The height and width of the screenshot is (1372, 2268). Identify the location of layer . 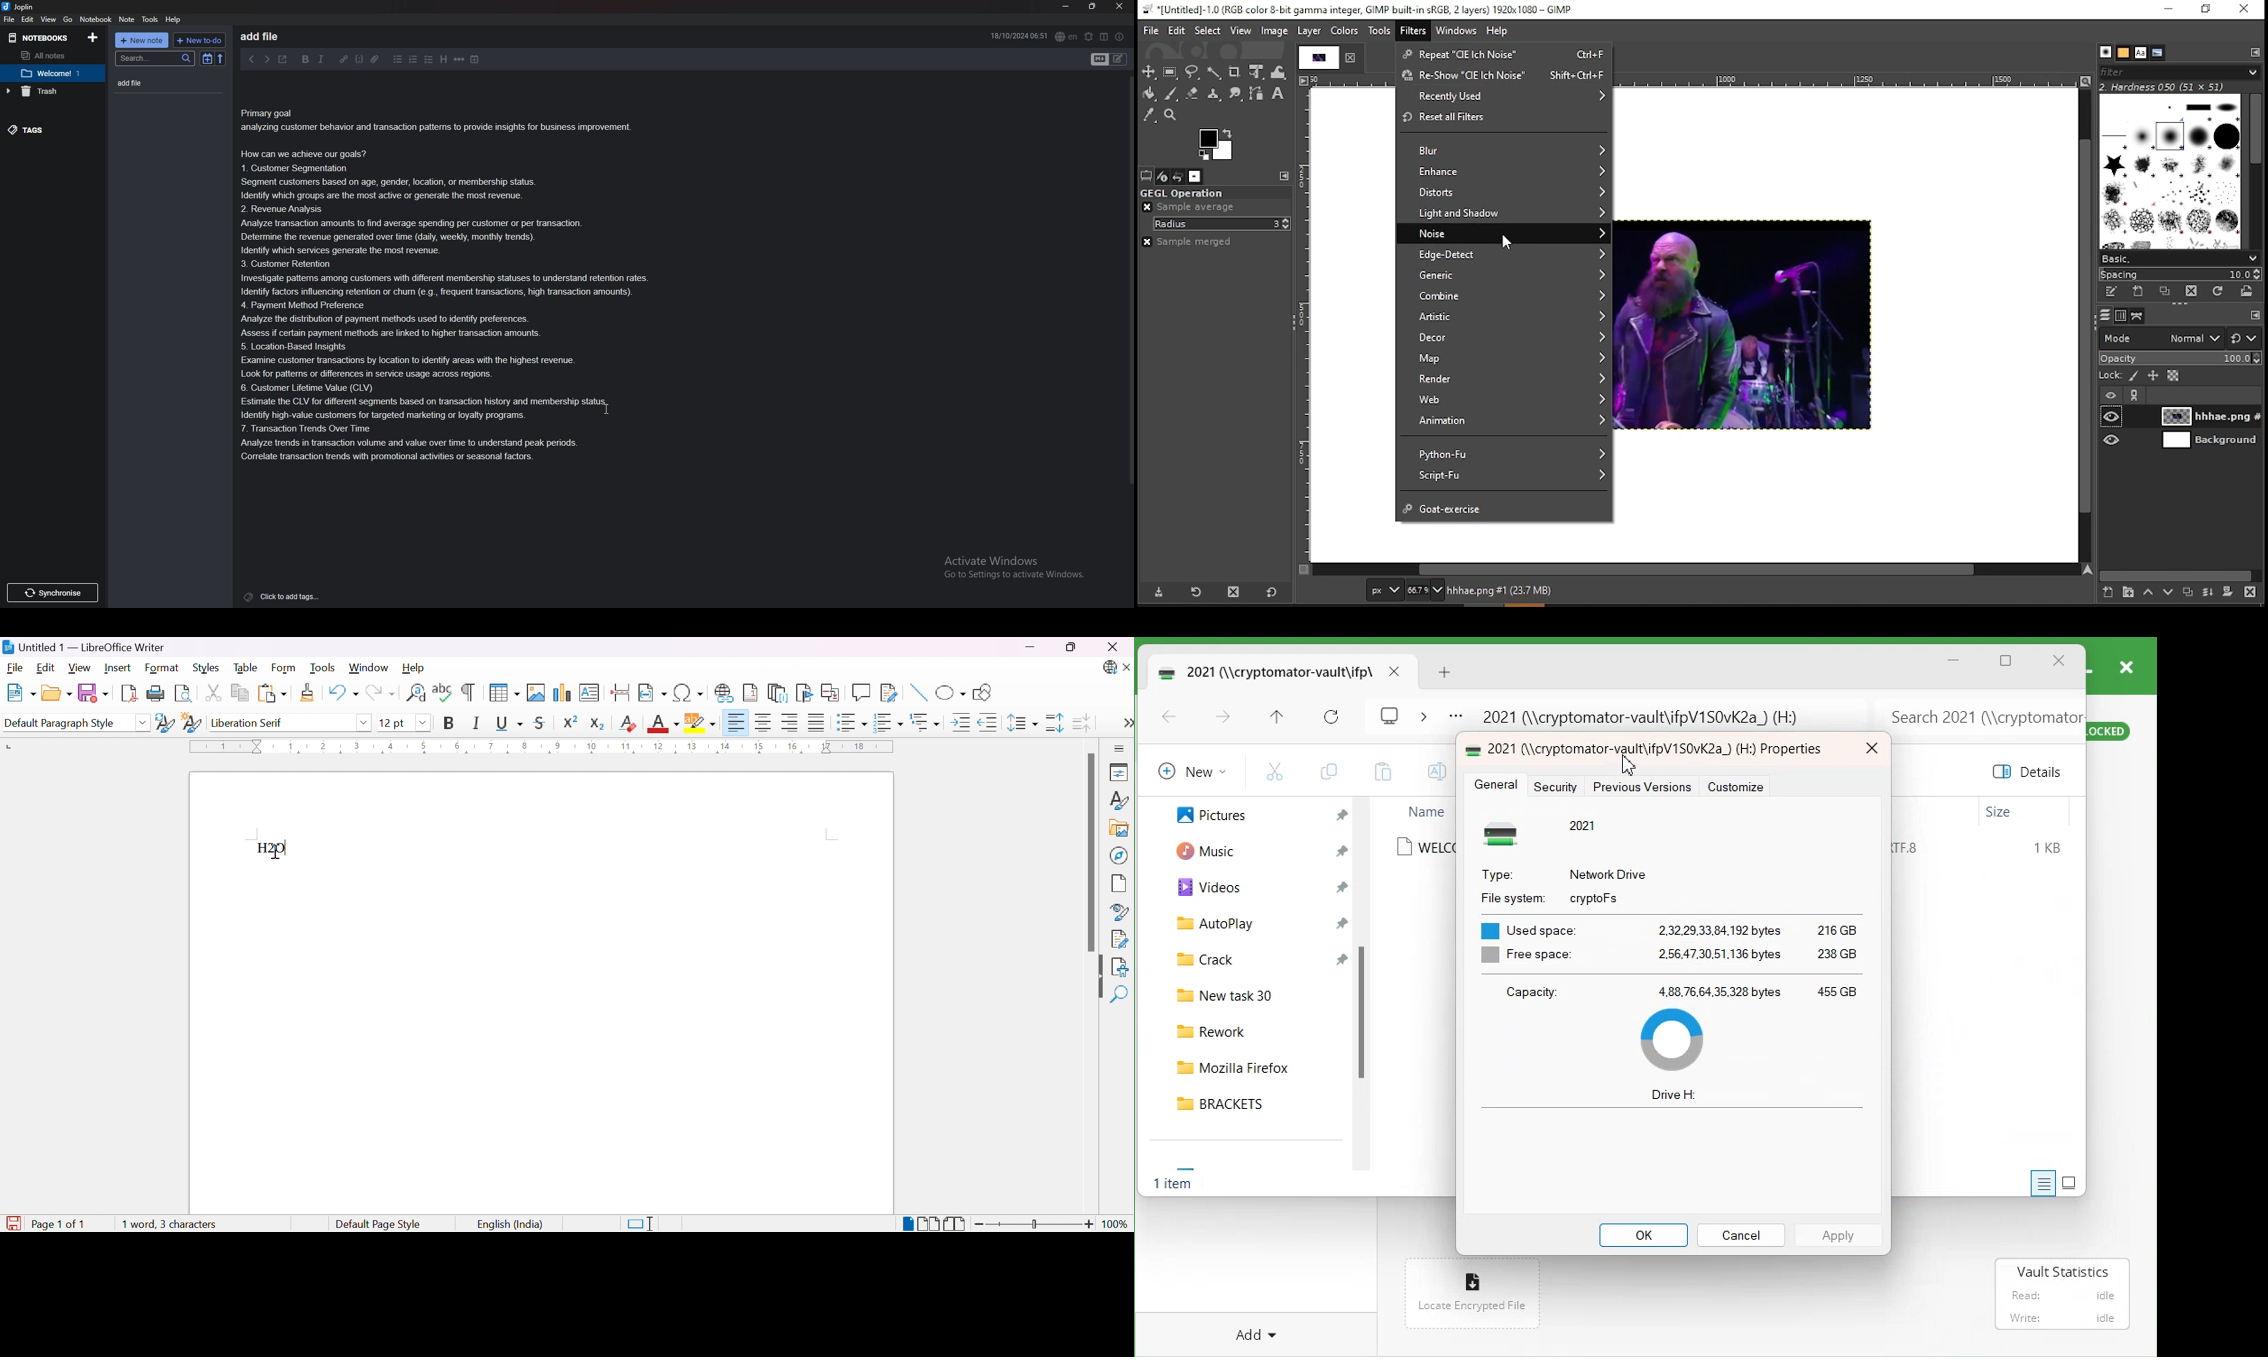
(2208, 440).